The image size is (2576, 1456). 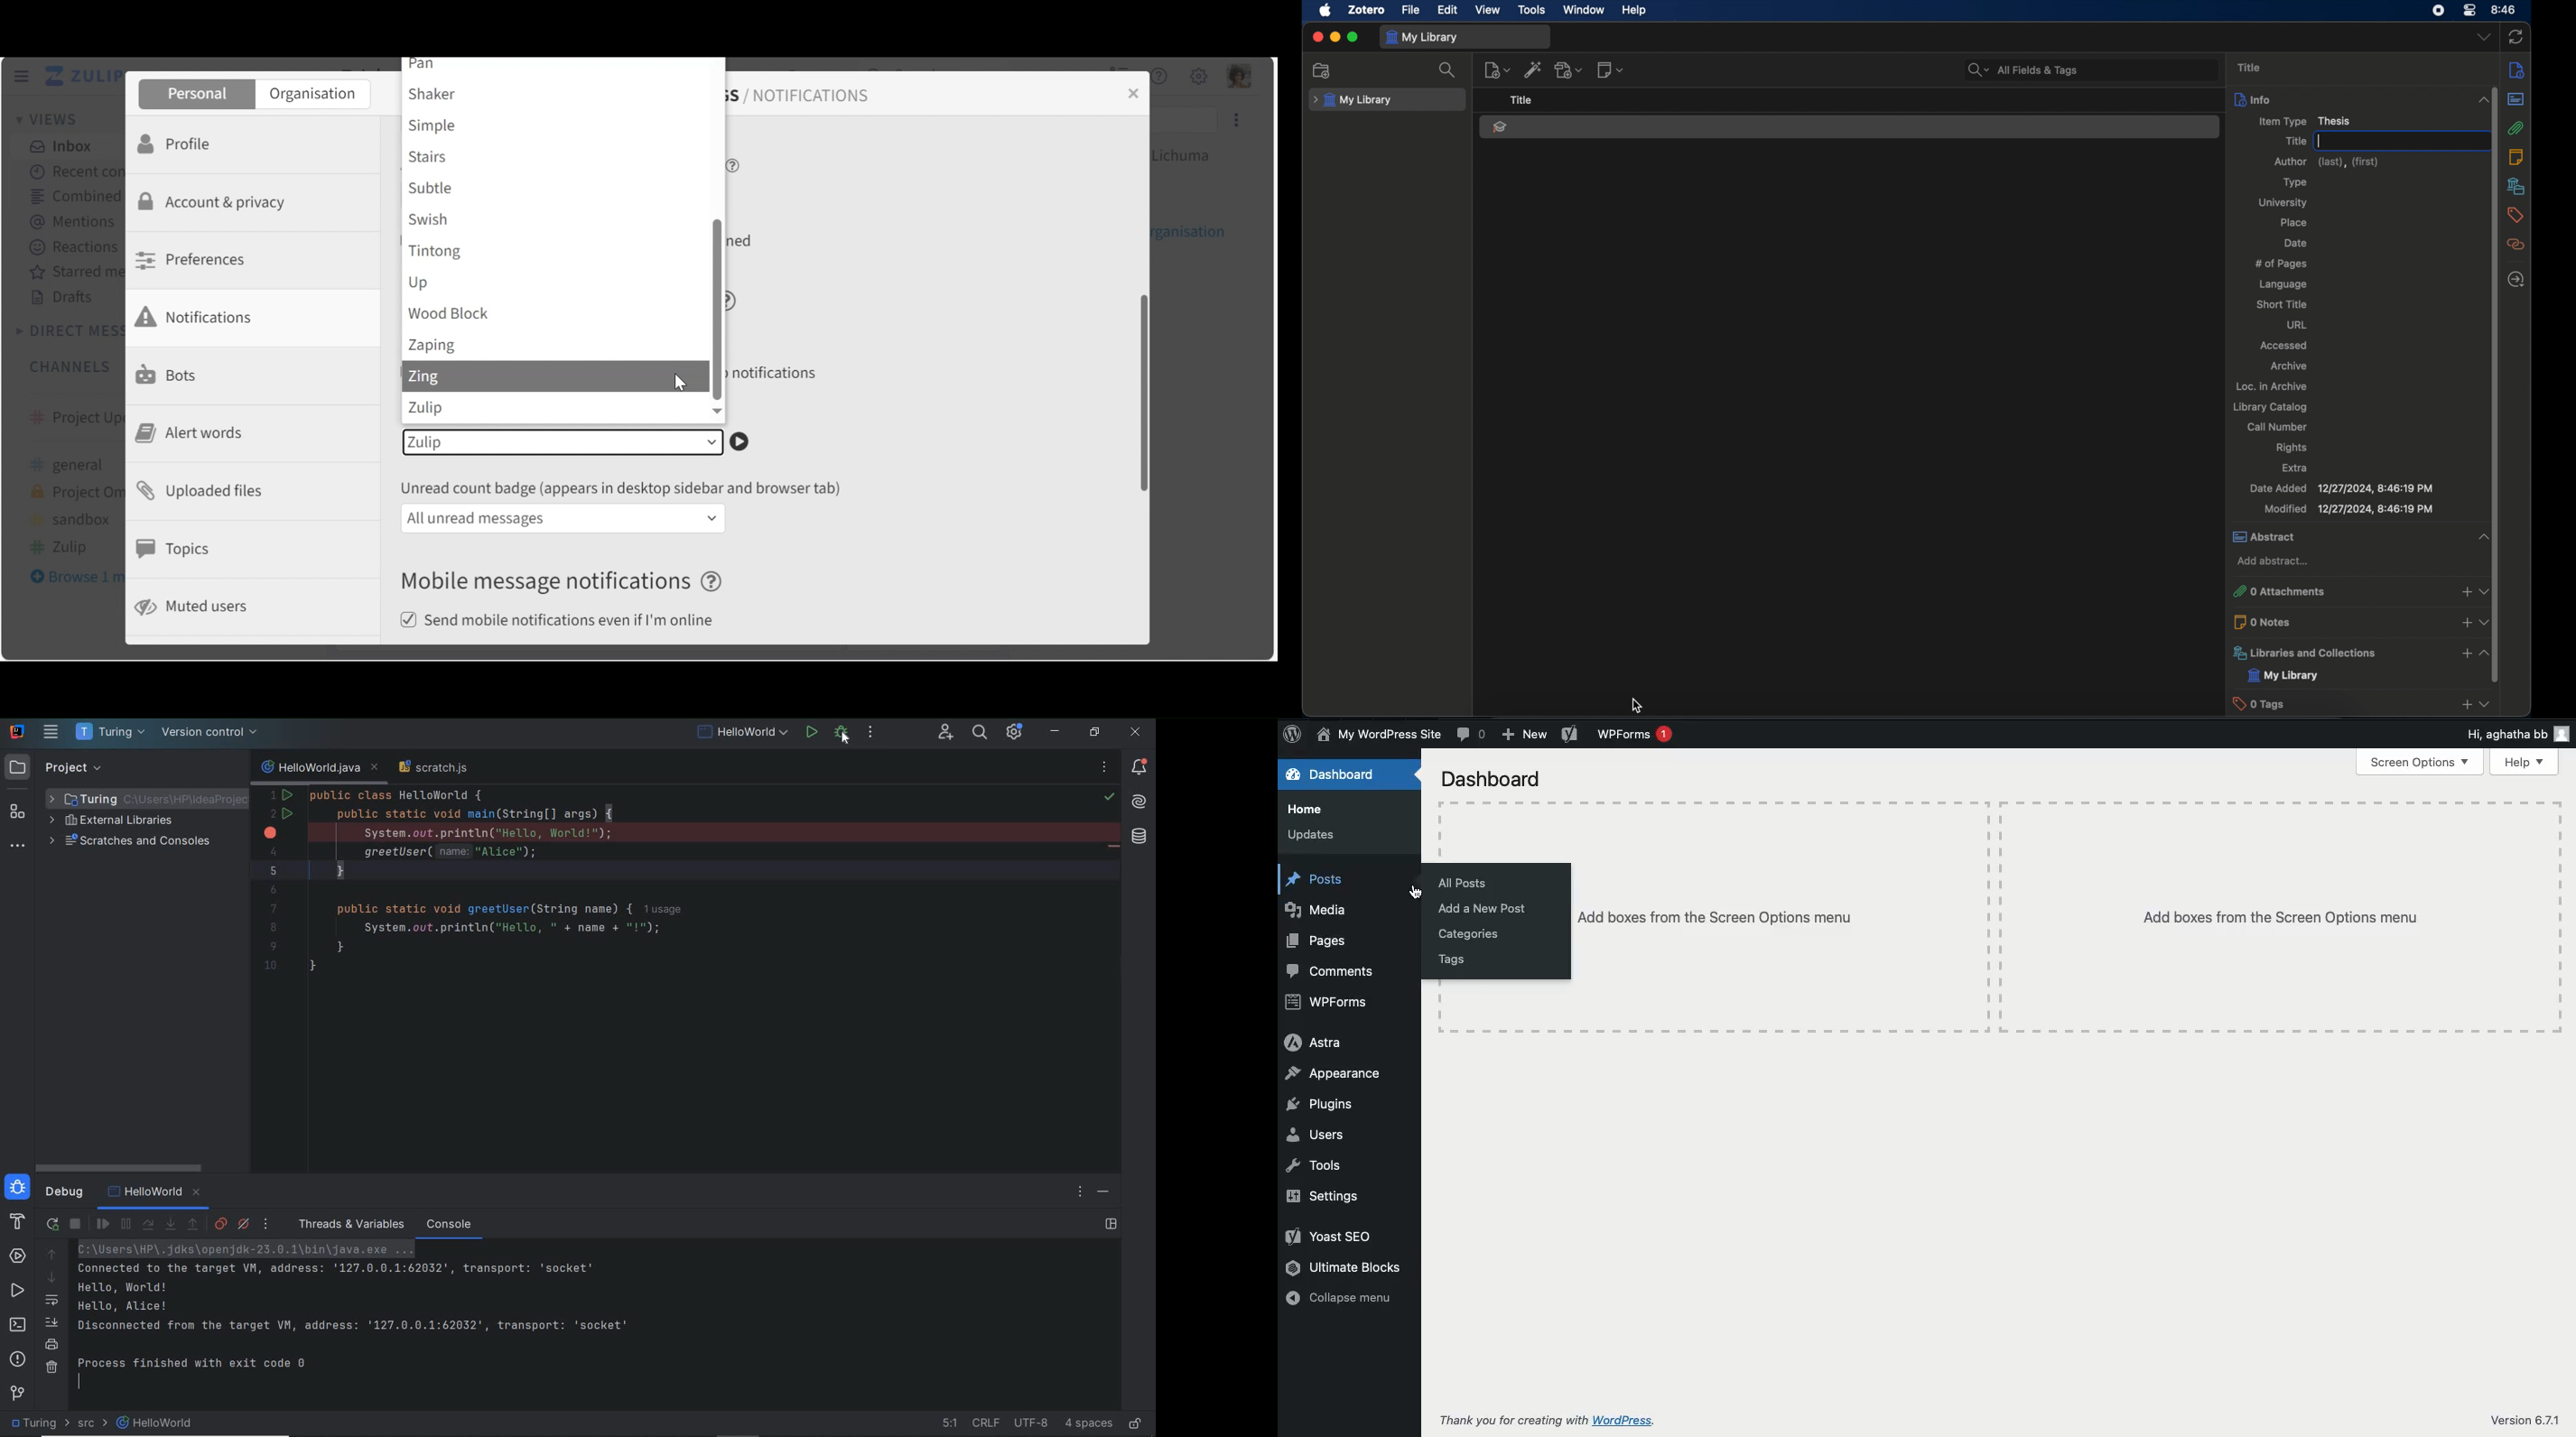 I want to click on resume program, so click(x=104, y=1224).